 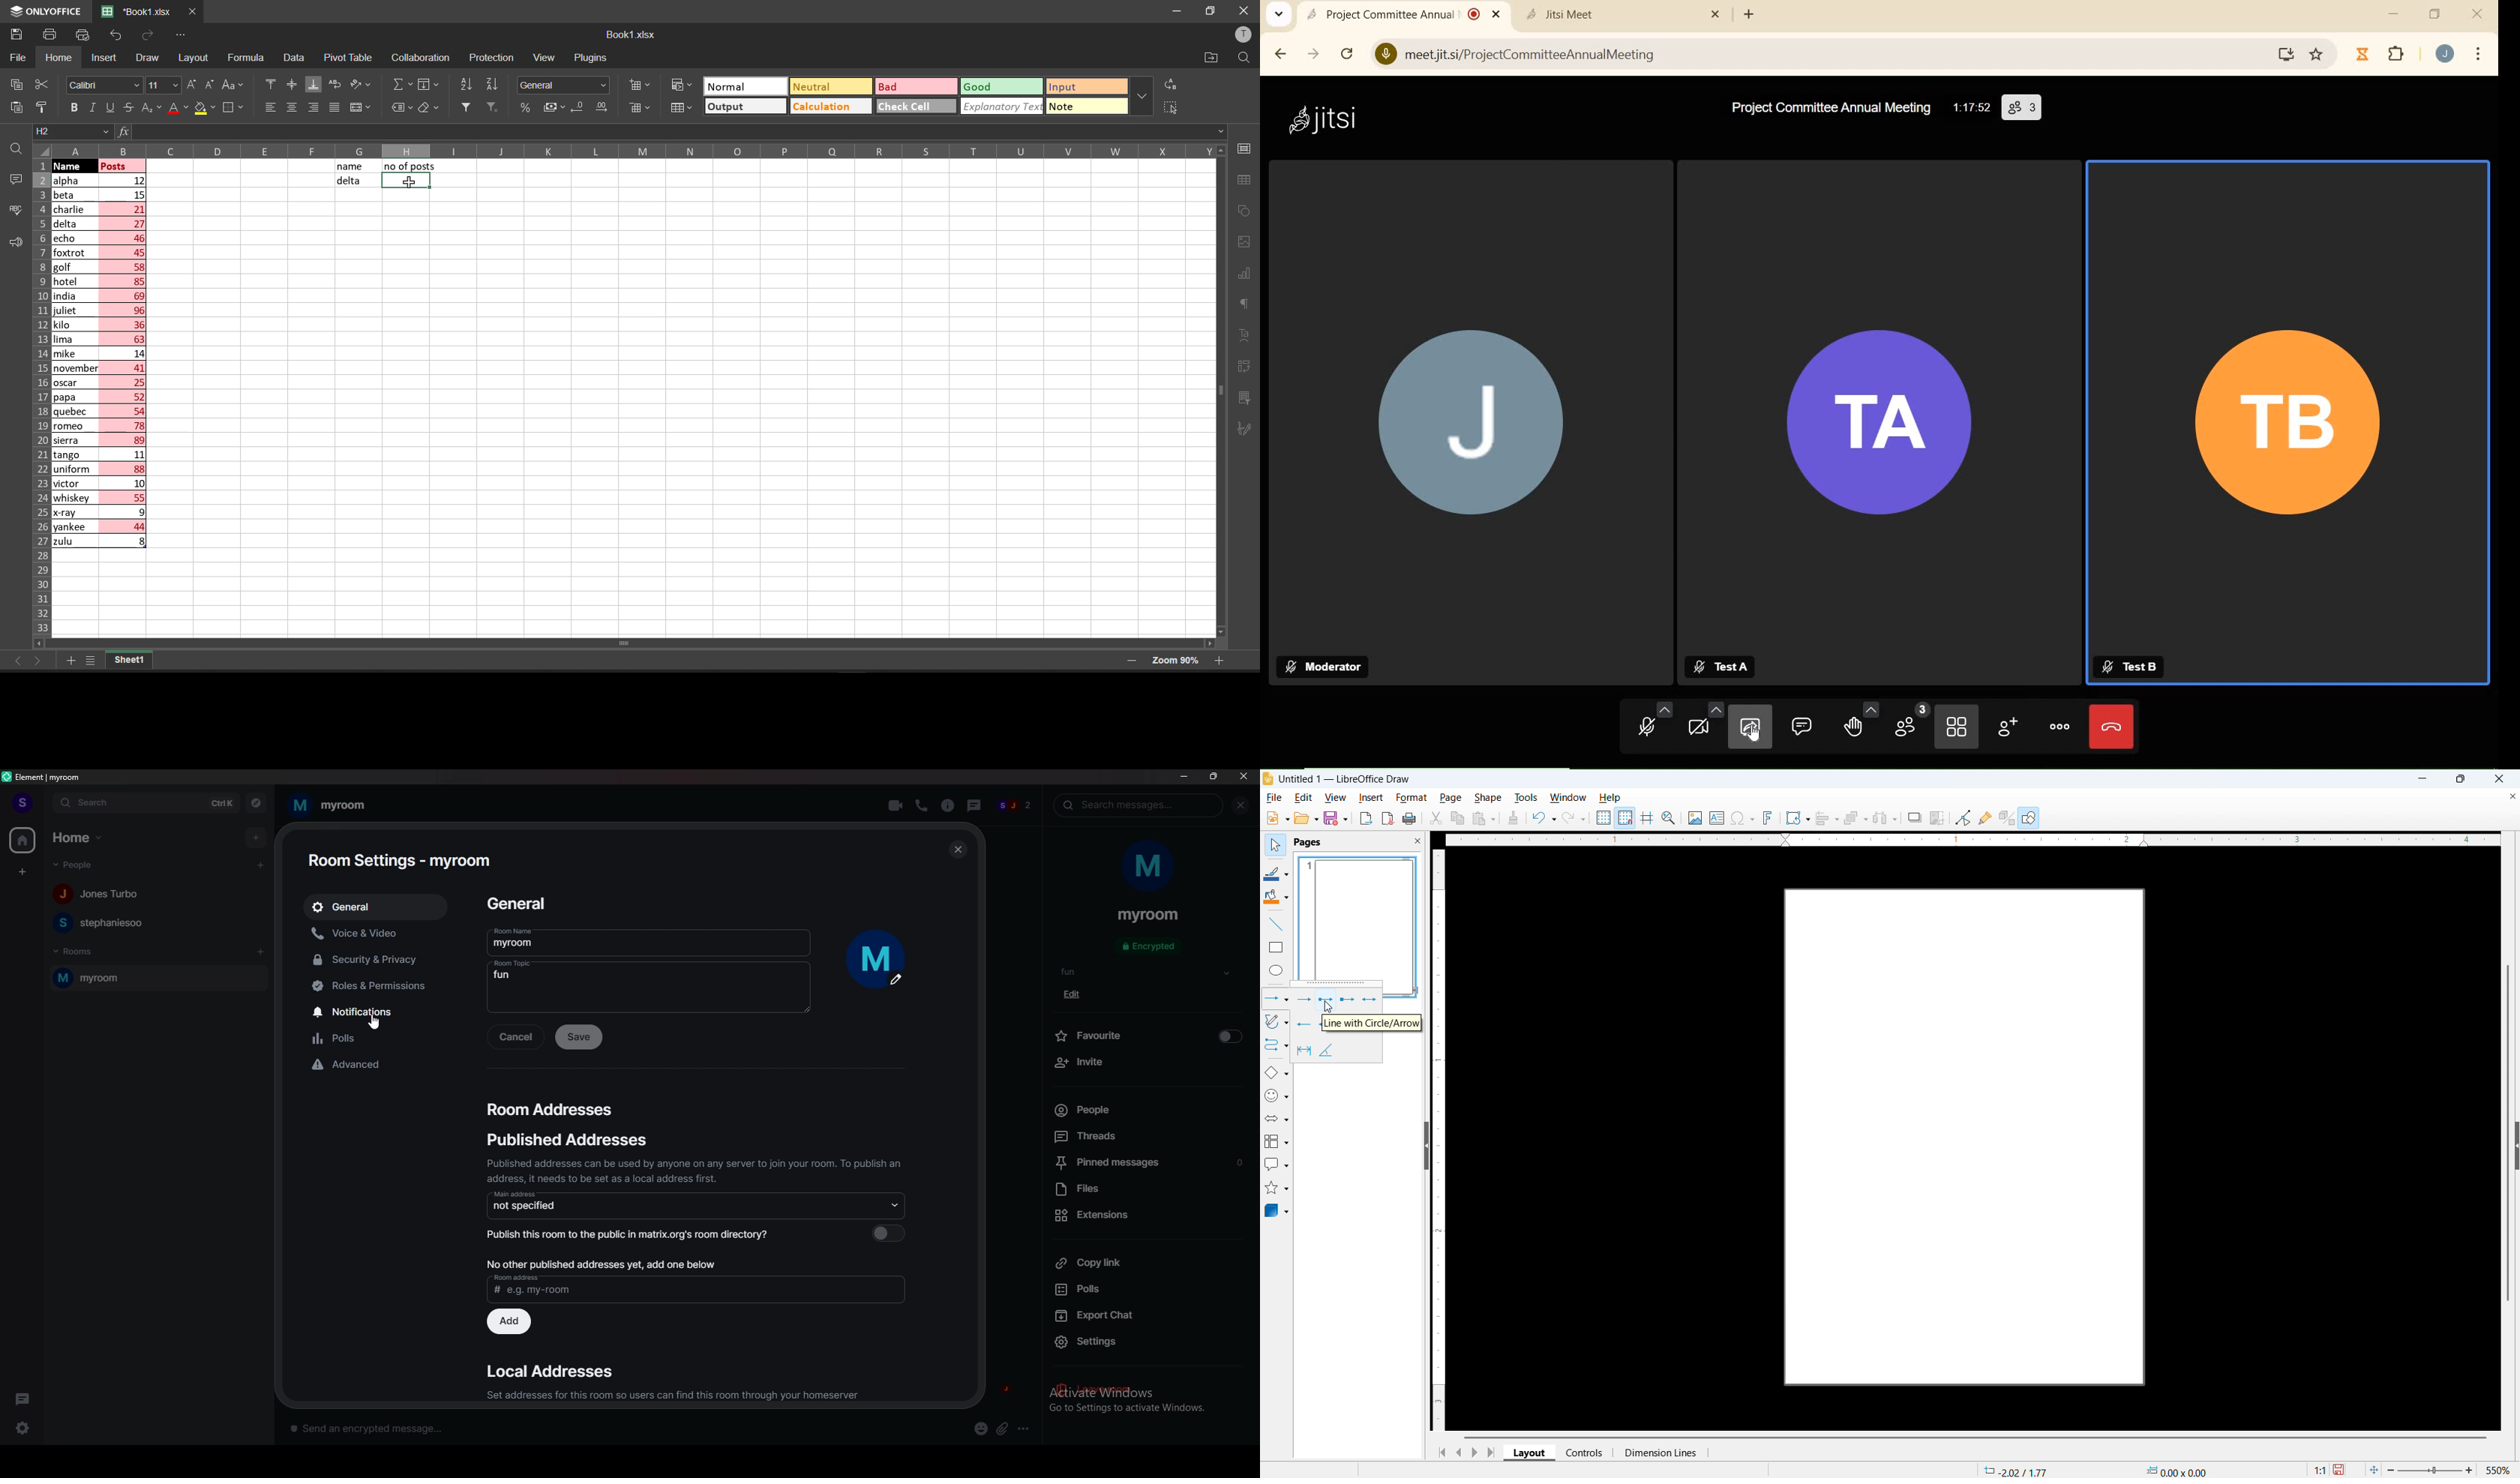 I want to click on scroll right, so click(x=1206, y=642).